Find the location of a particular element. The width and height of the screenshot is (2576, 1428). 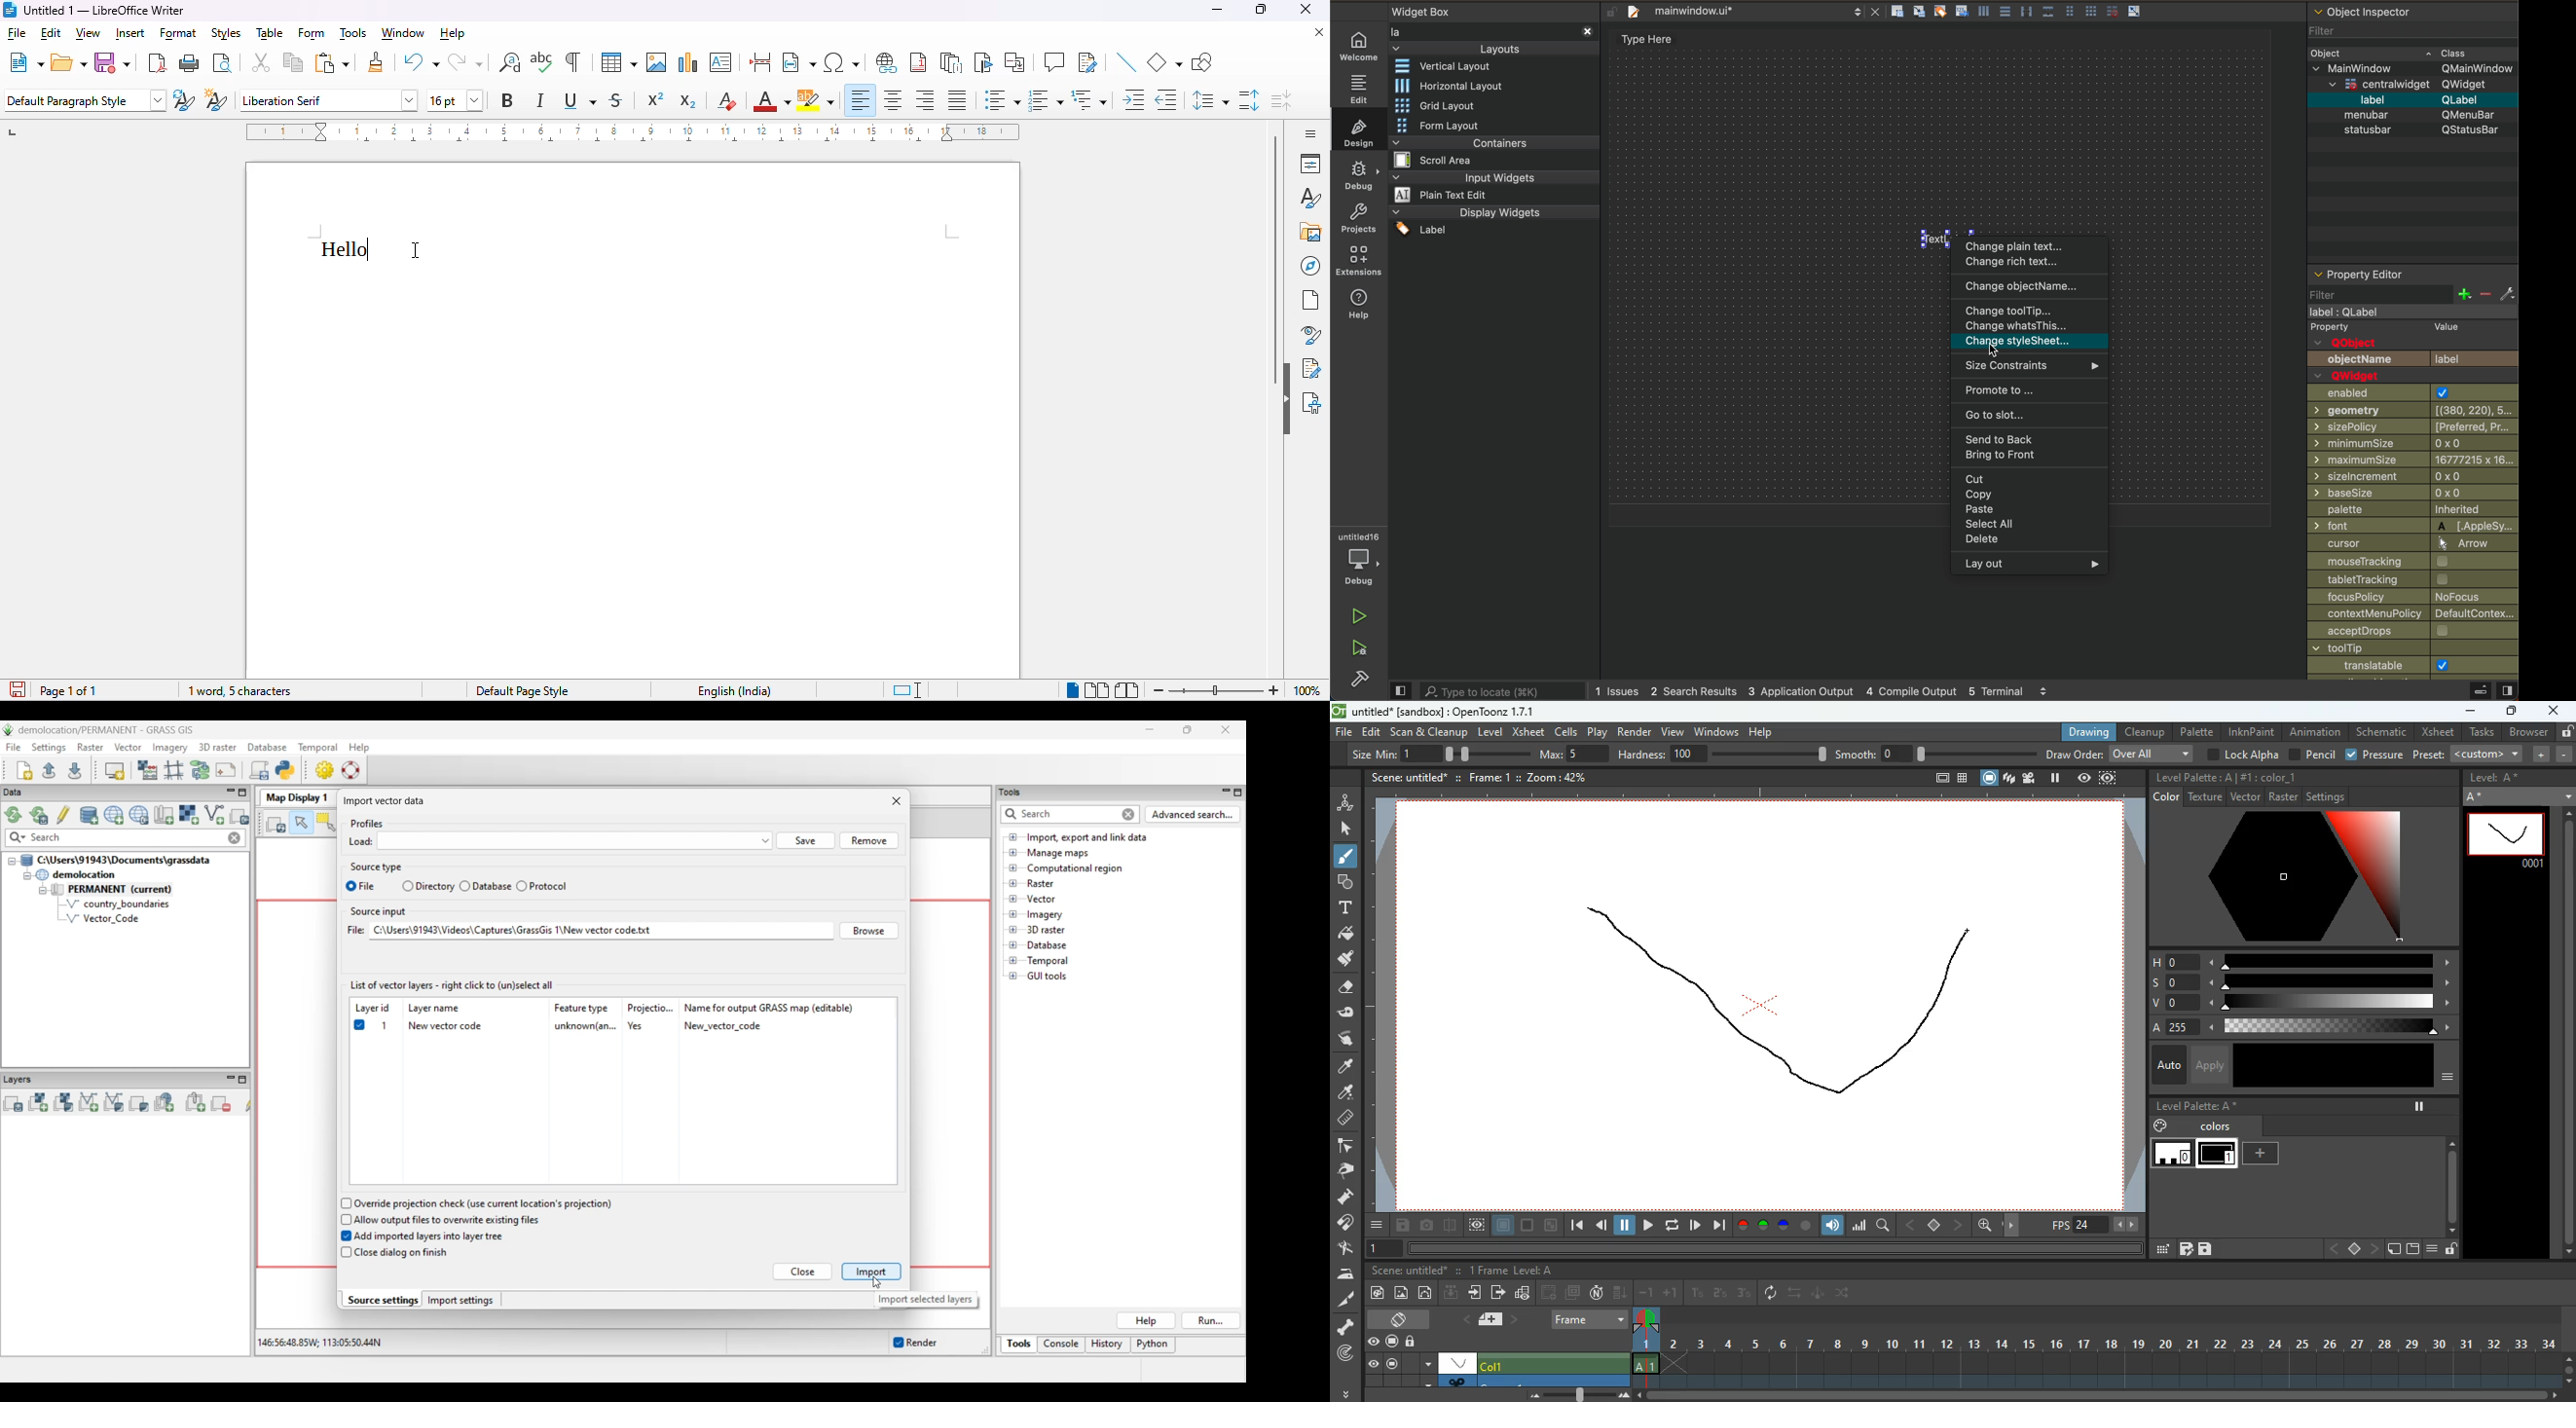

insert chart is located at coordinates (688, 62).